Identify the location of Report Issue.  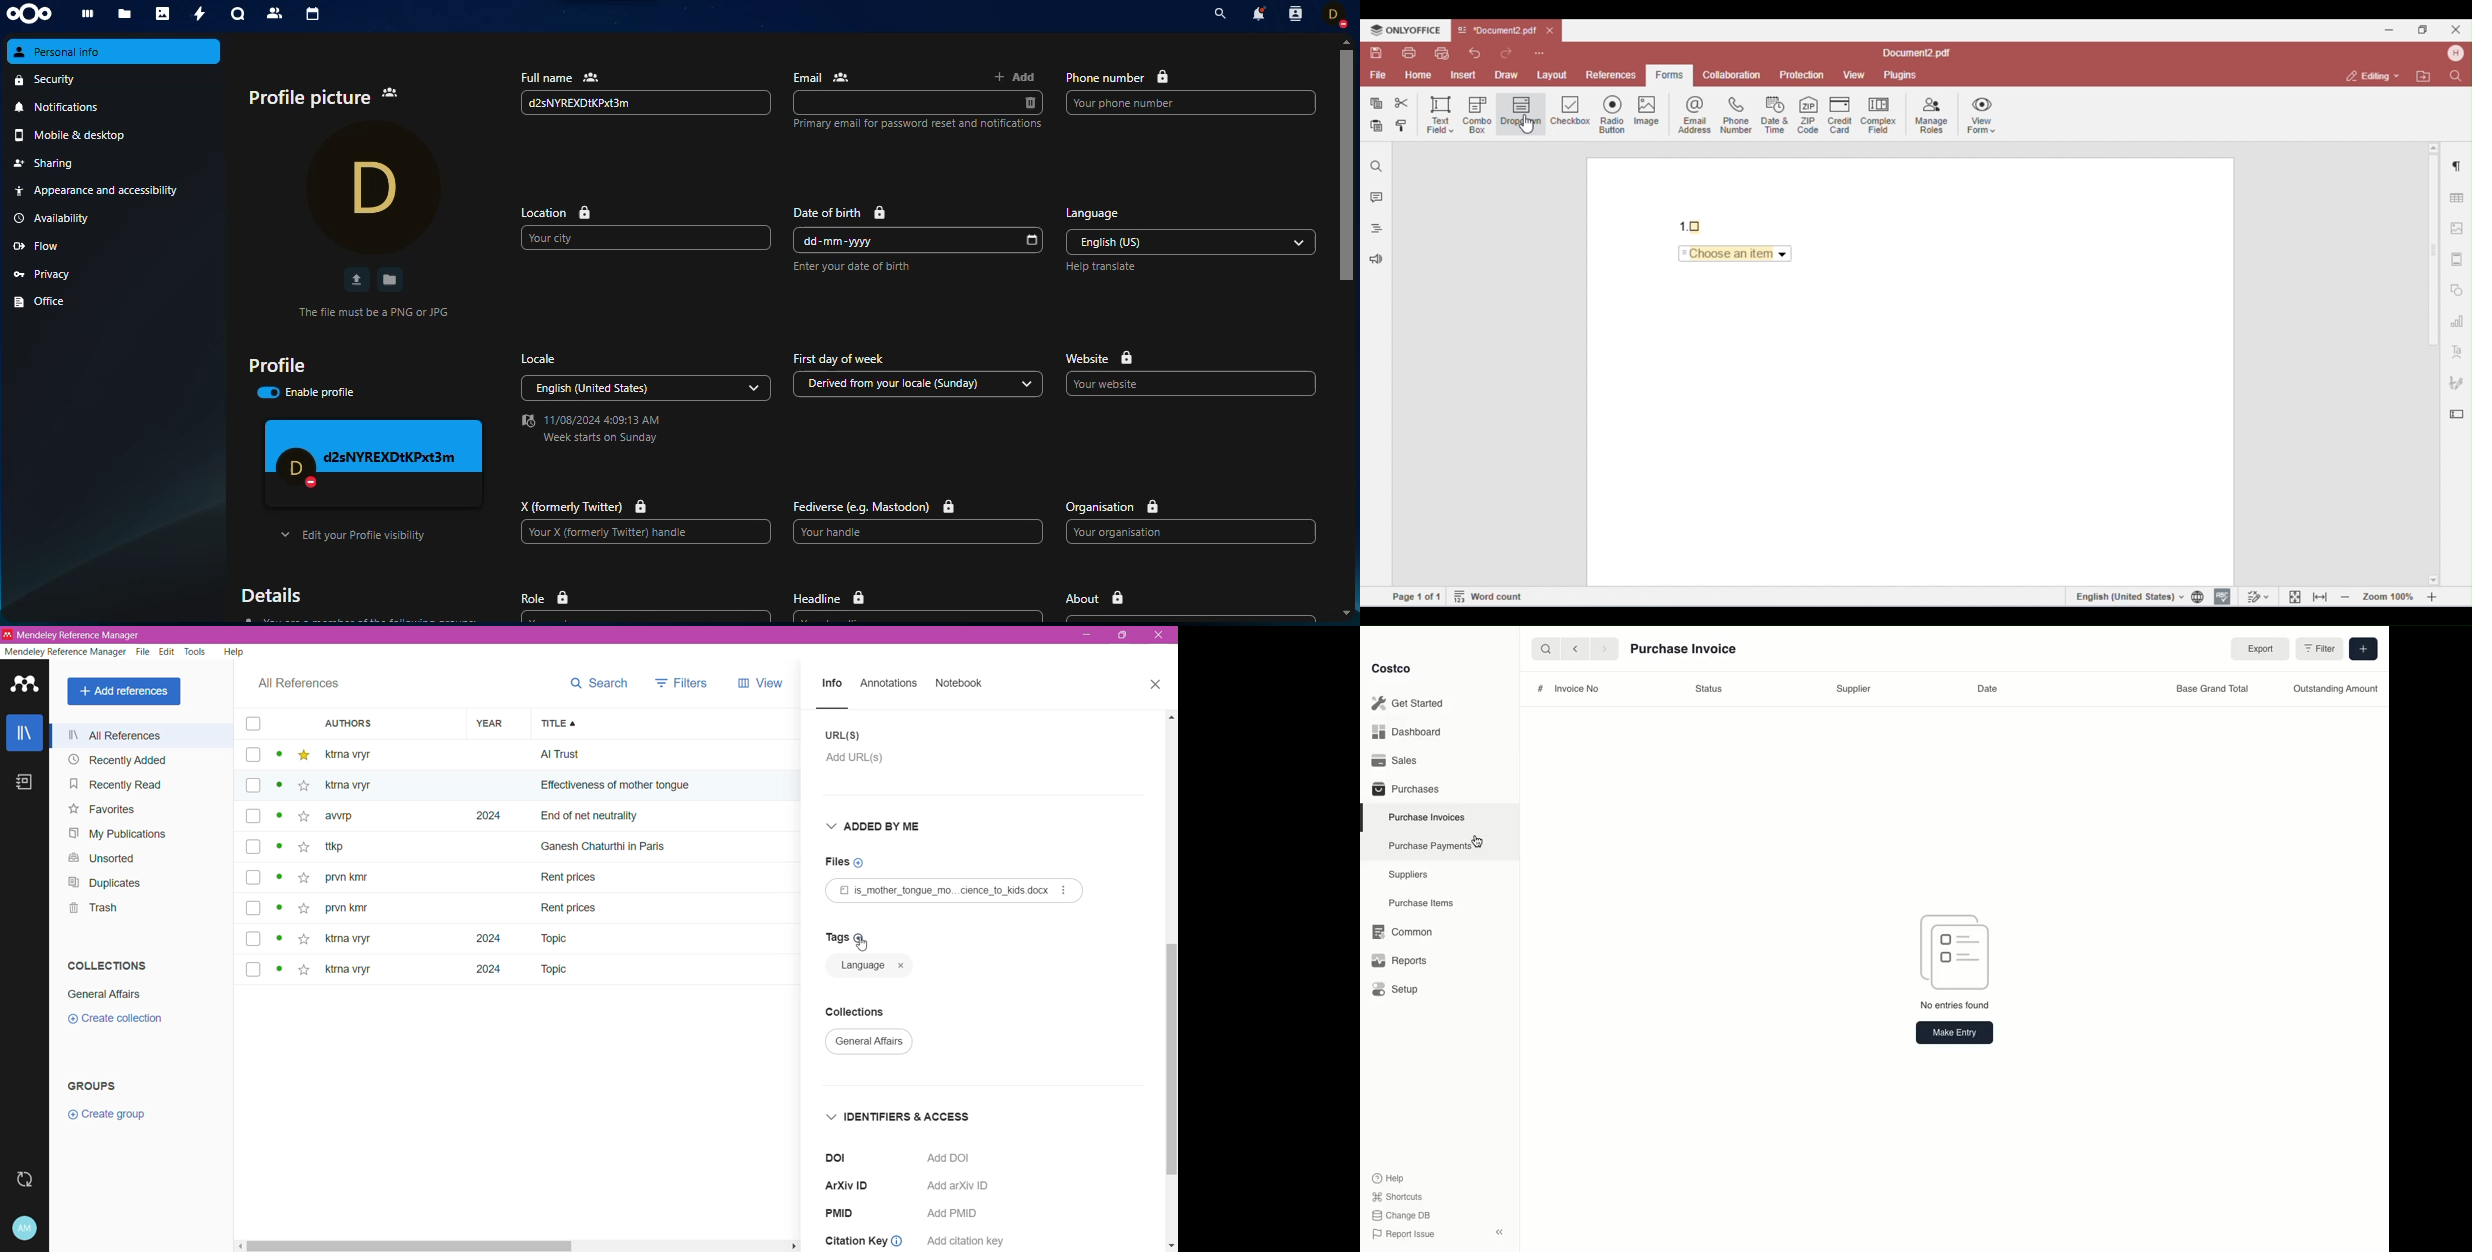
(1404, 1235).